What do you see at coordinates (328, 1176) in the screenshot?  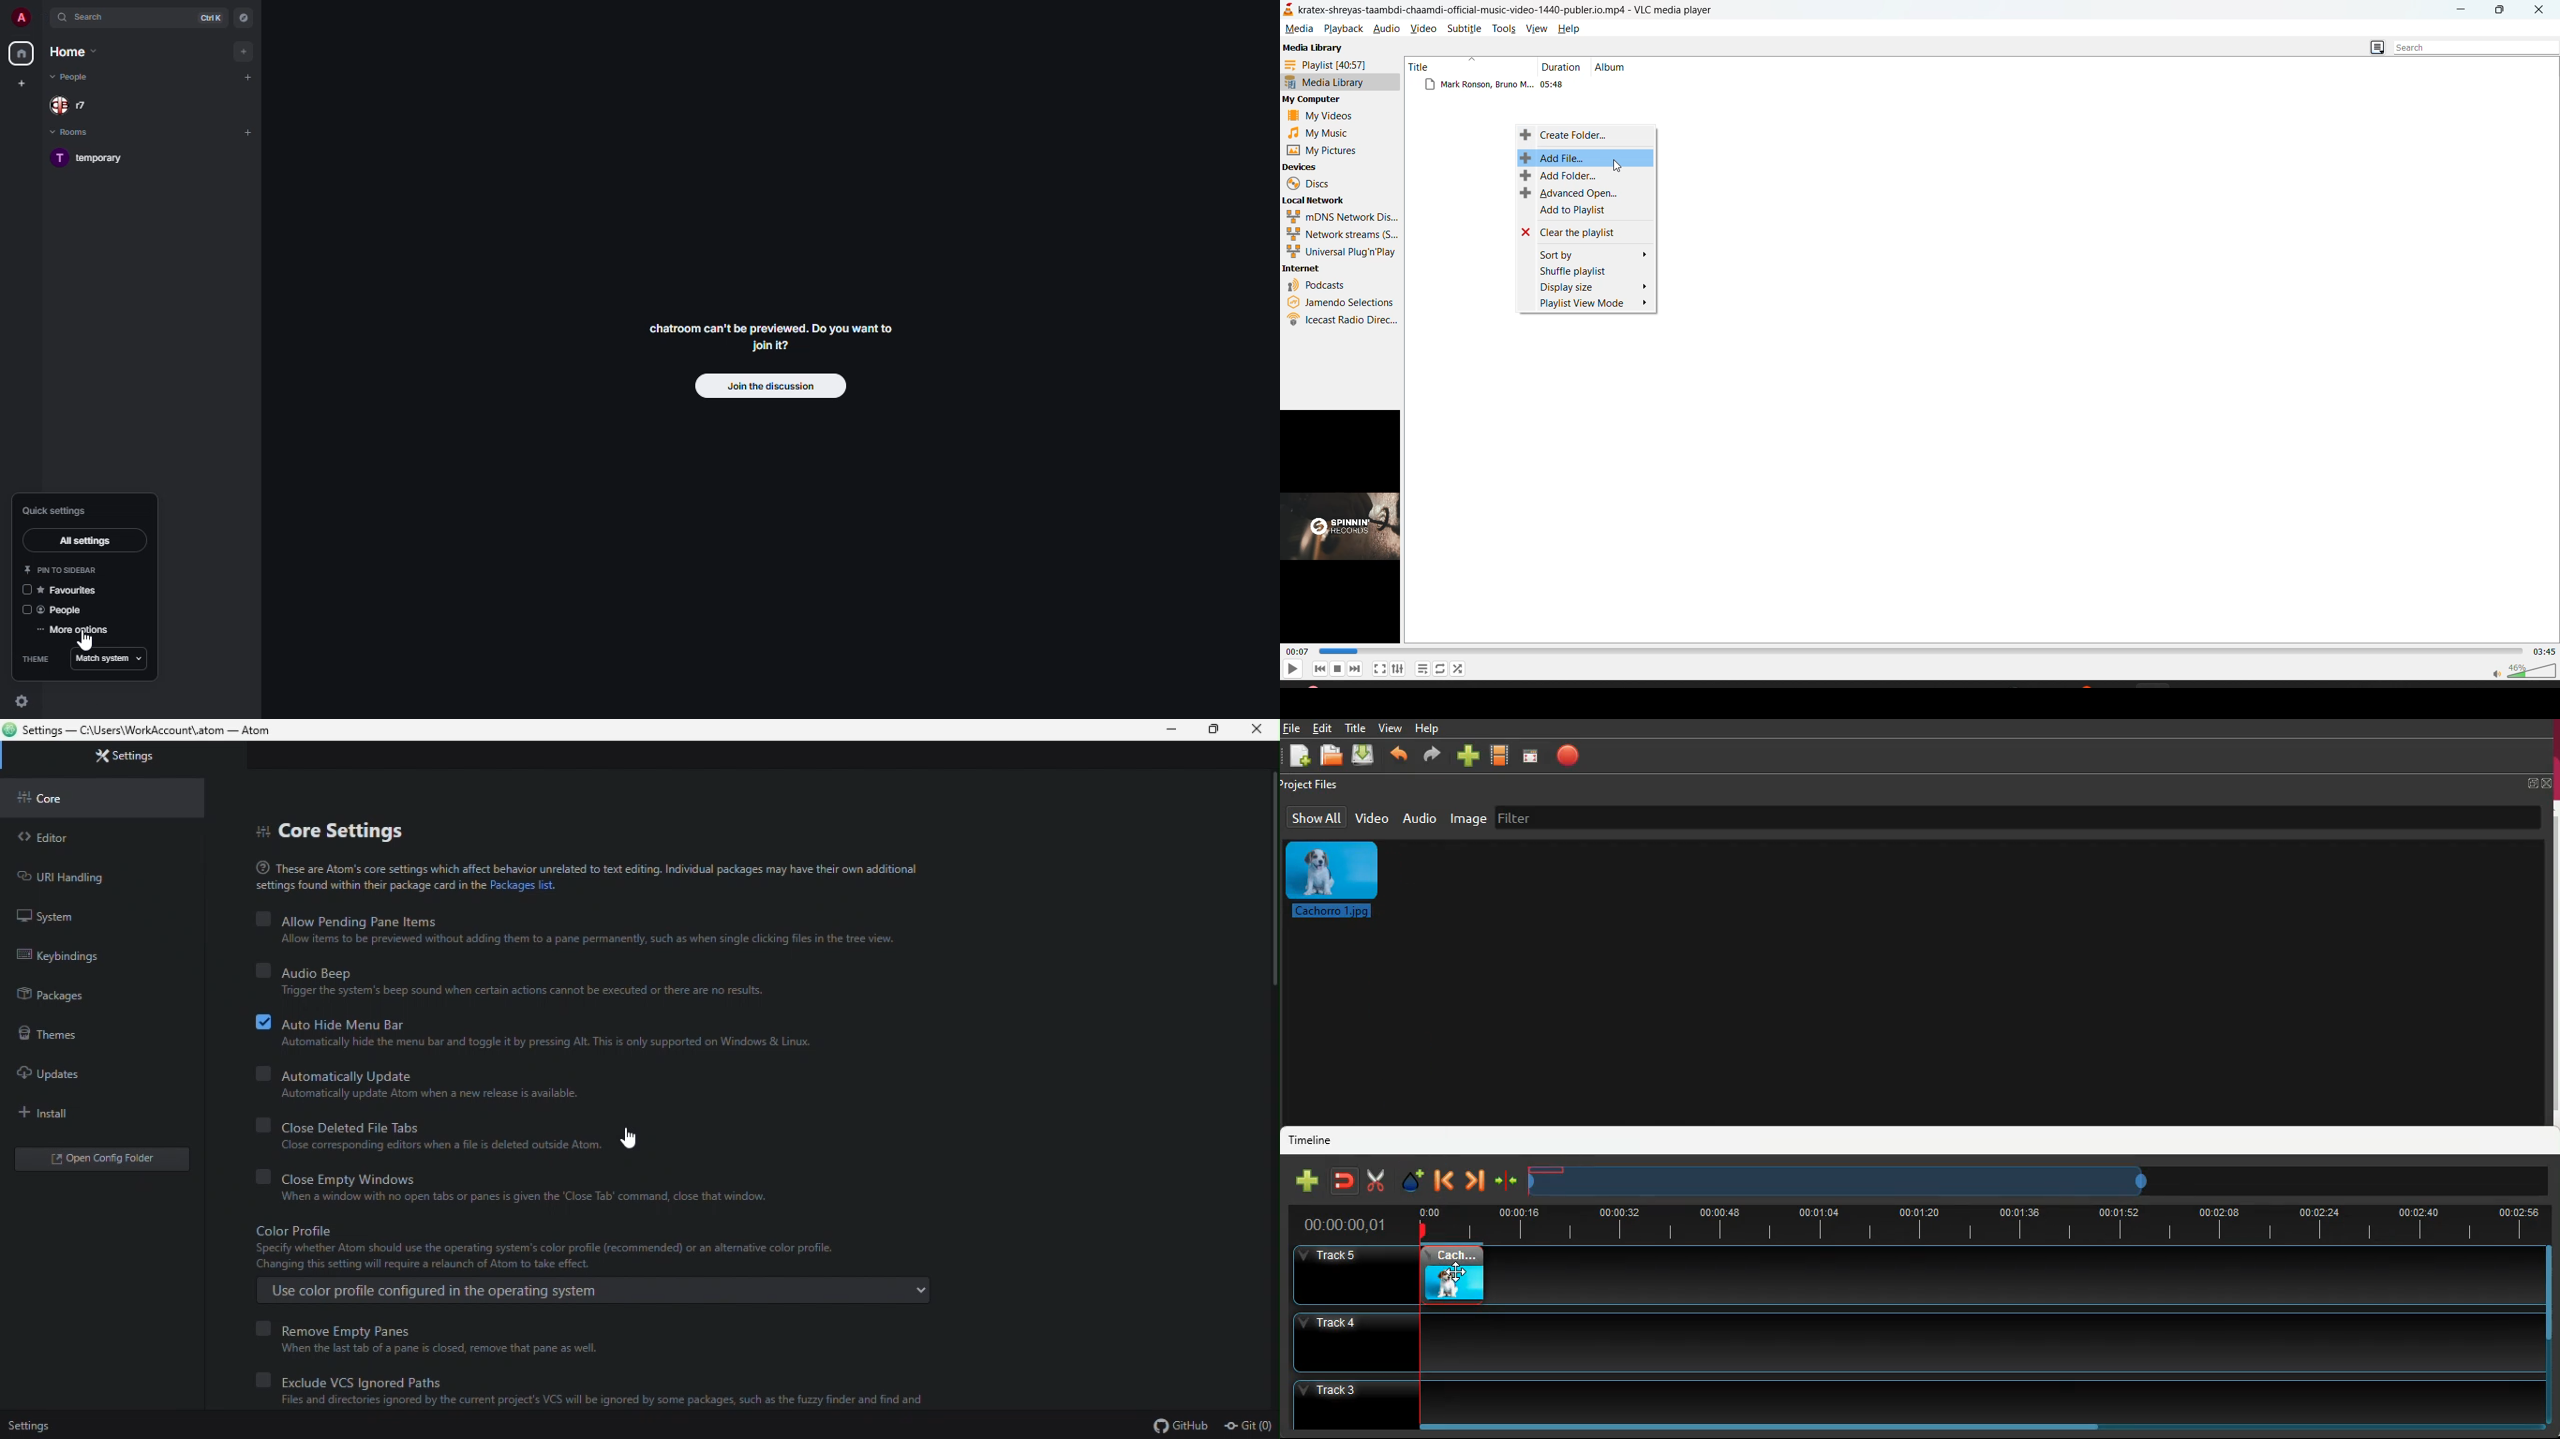 I see `Close empty windows` at bounding box center [328, 1176].